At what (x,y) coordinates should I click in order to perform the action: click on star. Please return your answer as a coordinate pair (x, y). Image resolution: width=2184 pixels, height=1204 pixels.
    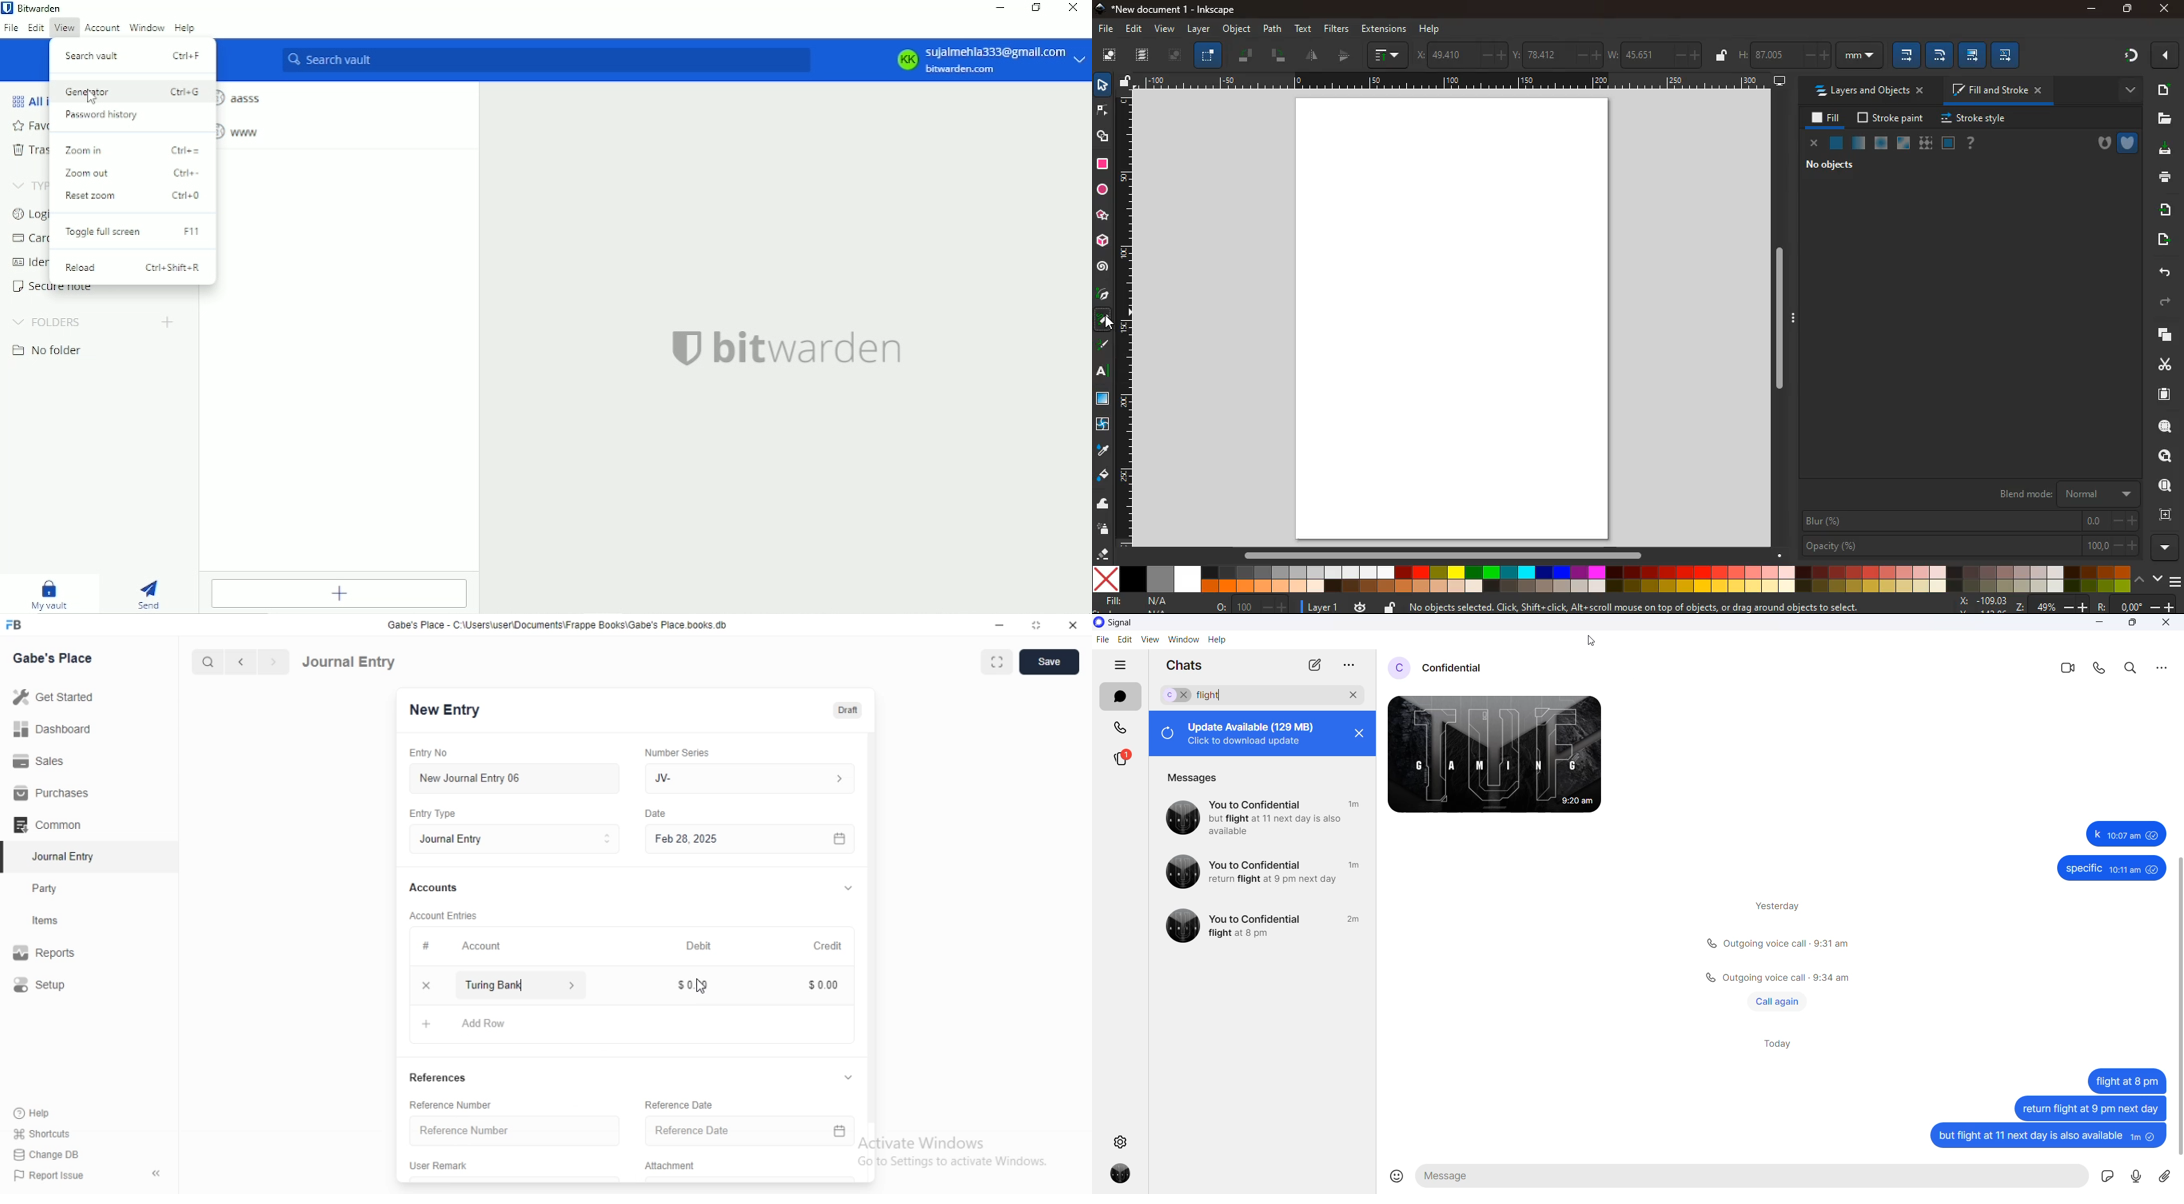
    Looking at the image, I should click on (1102, 217).